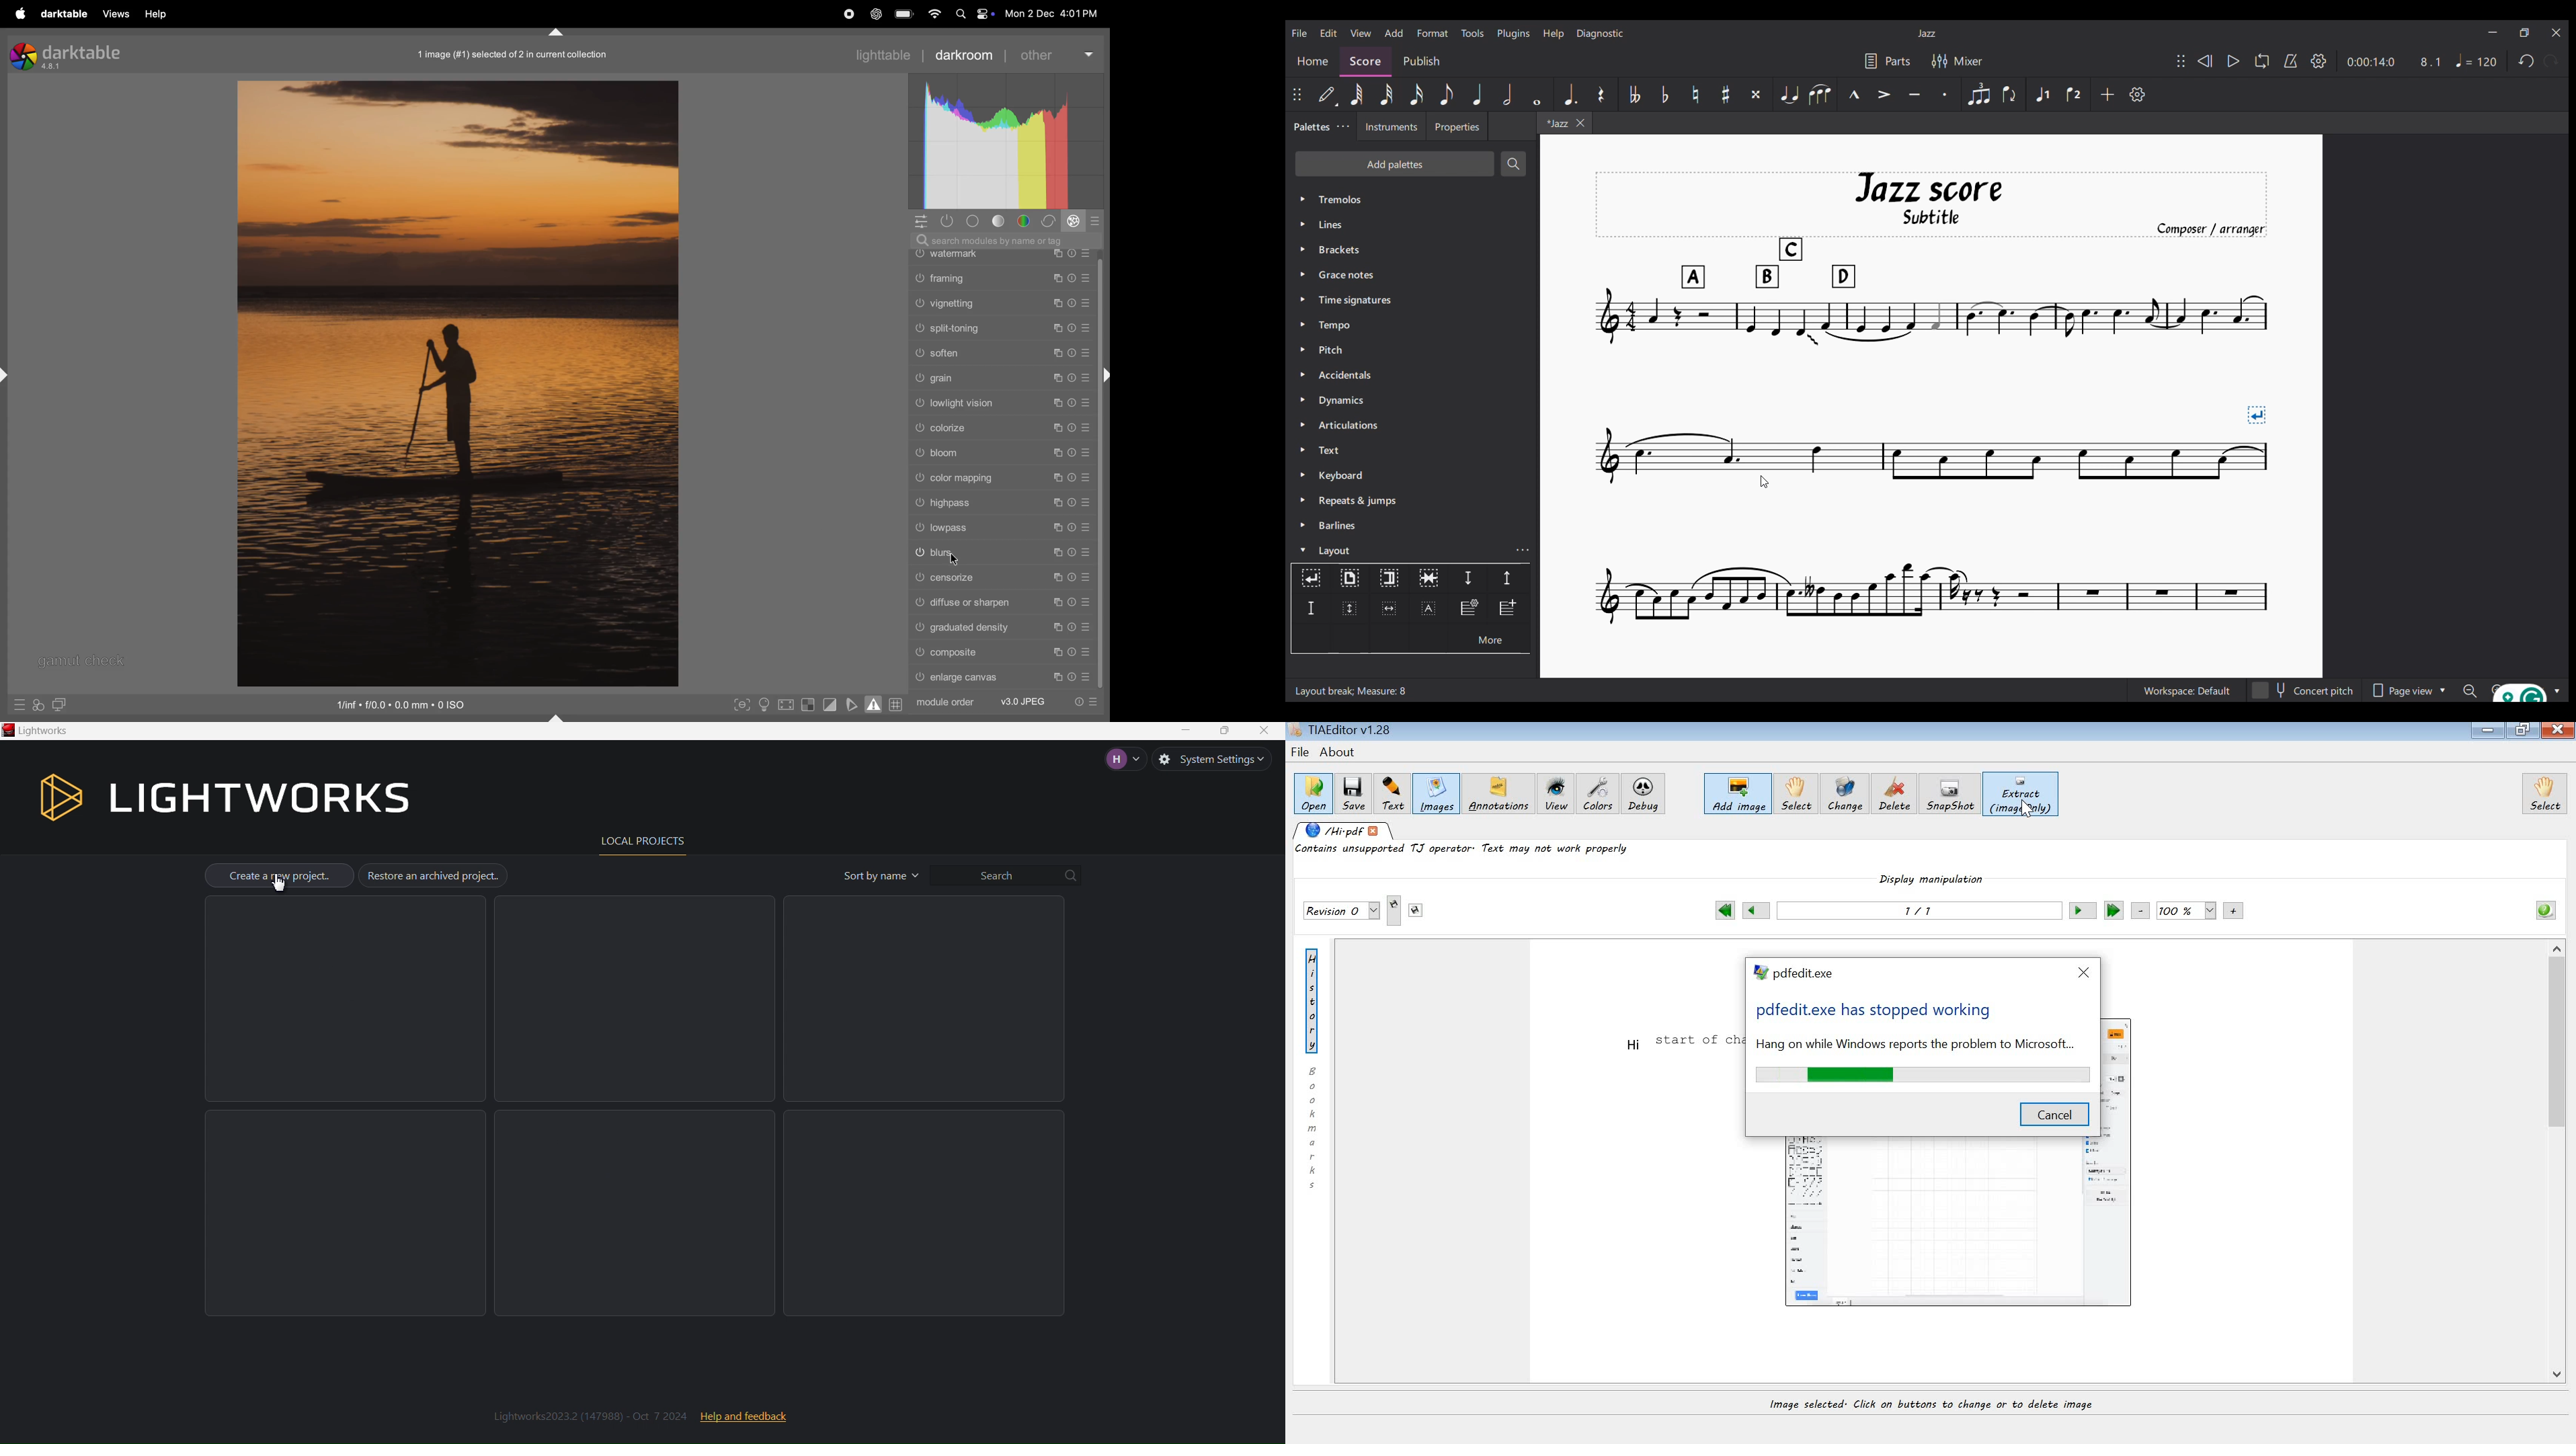  What do you see at coordinates (1447, 94) in the screenshot?
I see `8th note` at bounding box center [1447, 94].